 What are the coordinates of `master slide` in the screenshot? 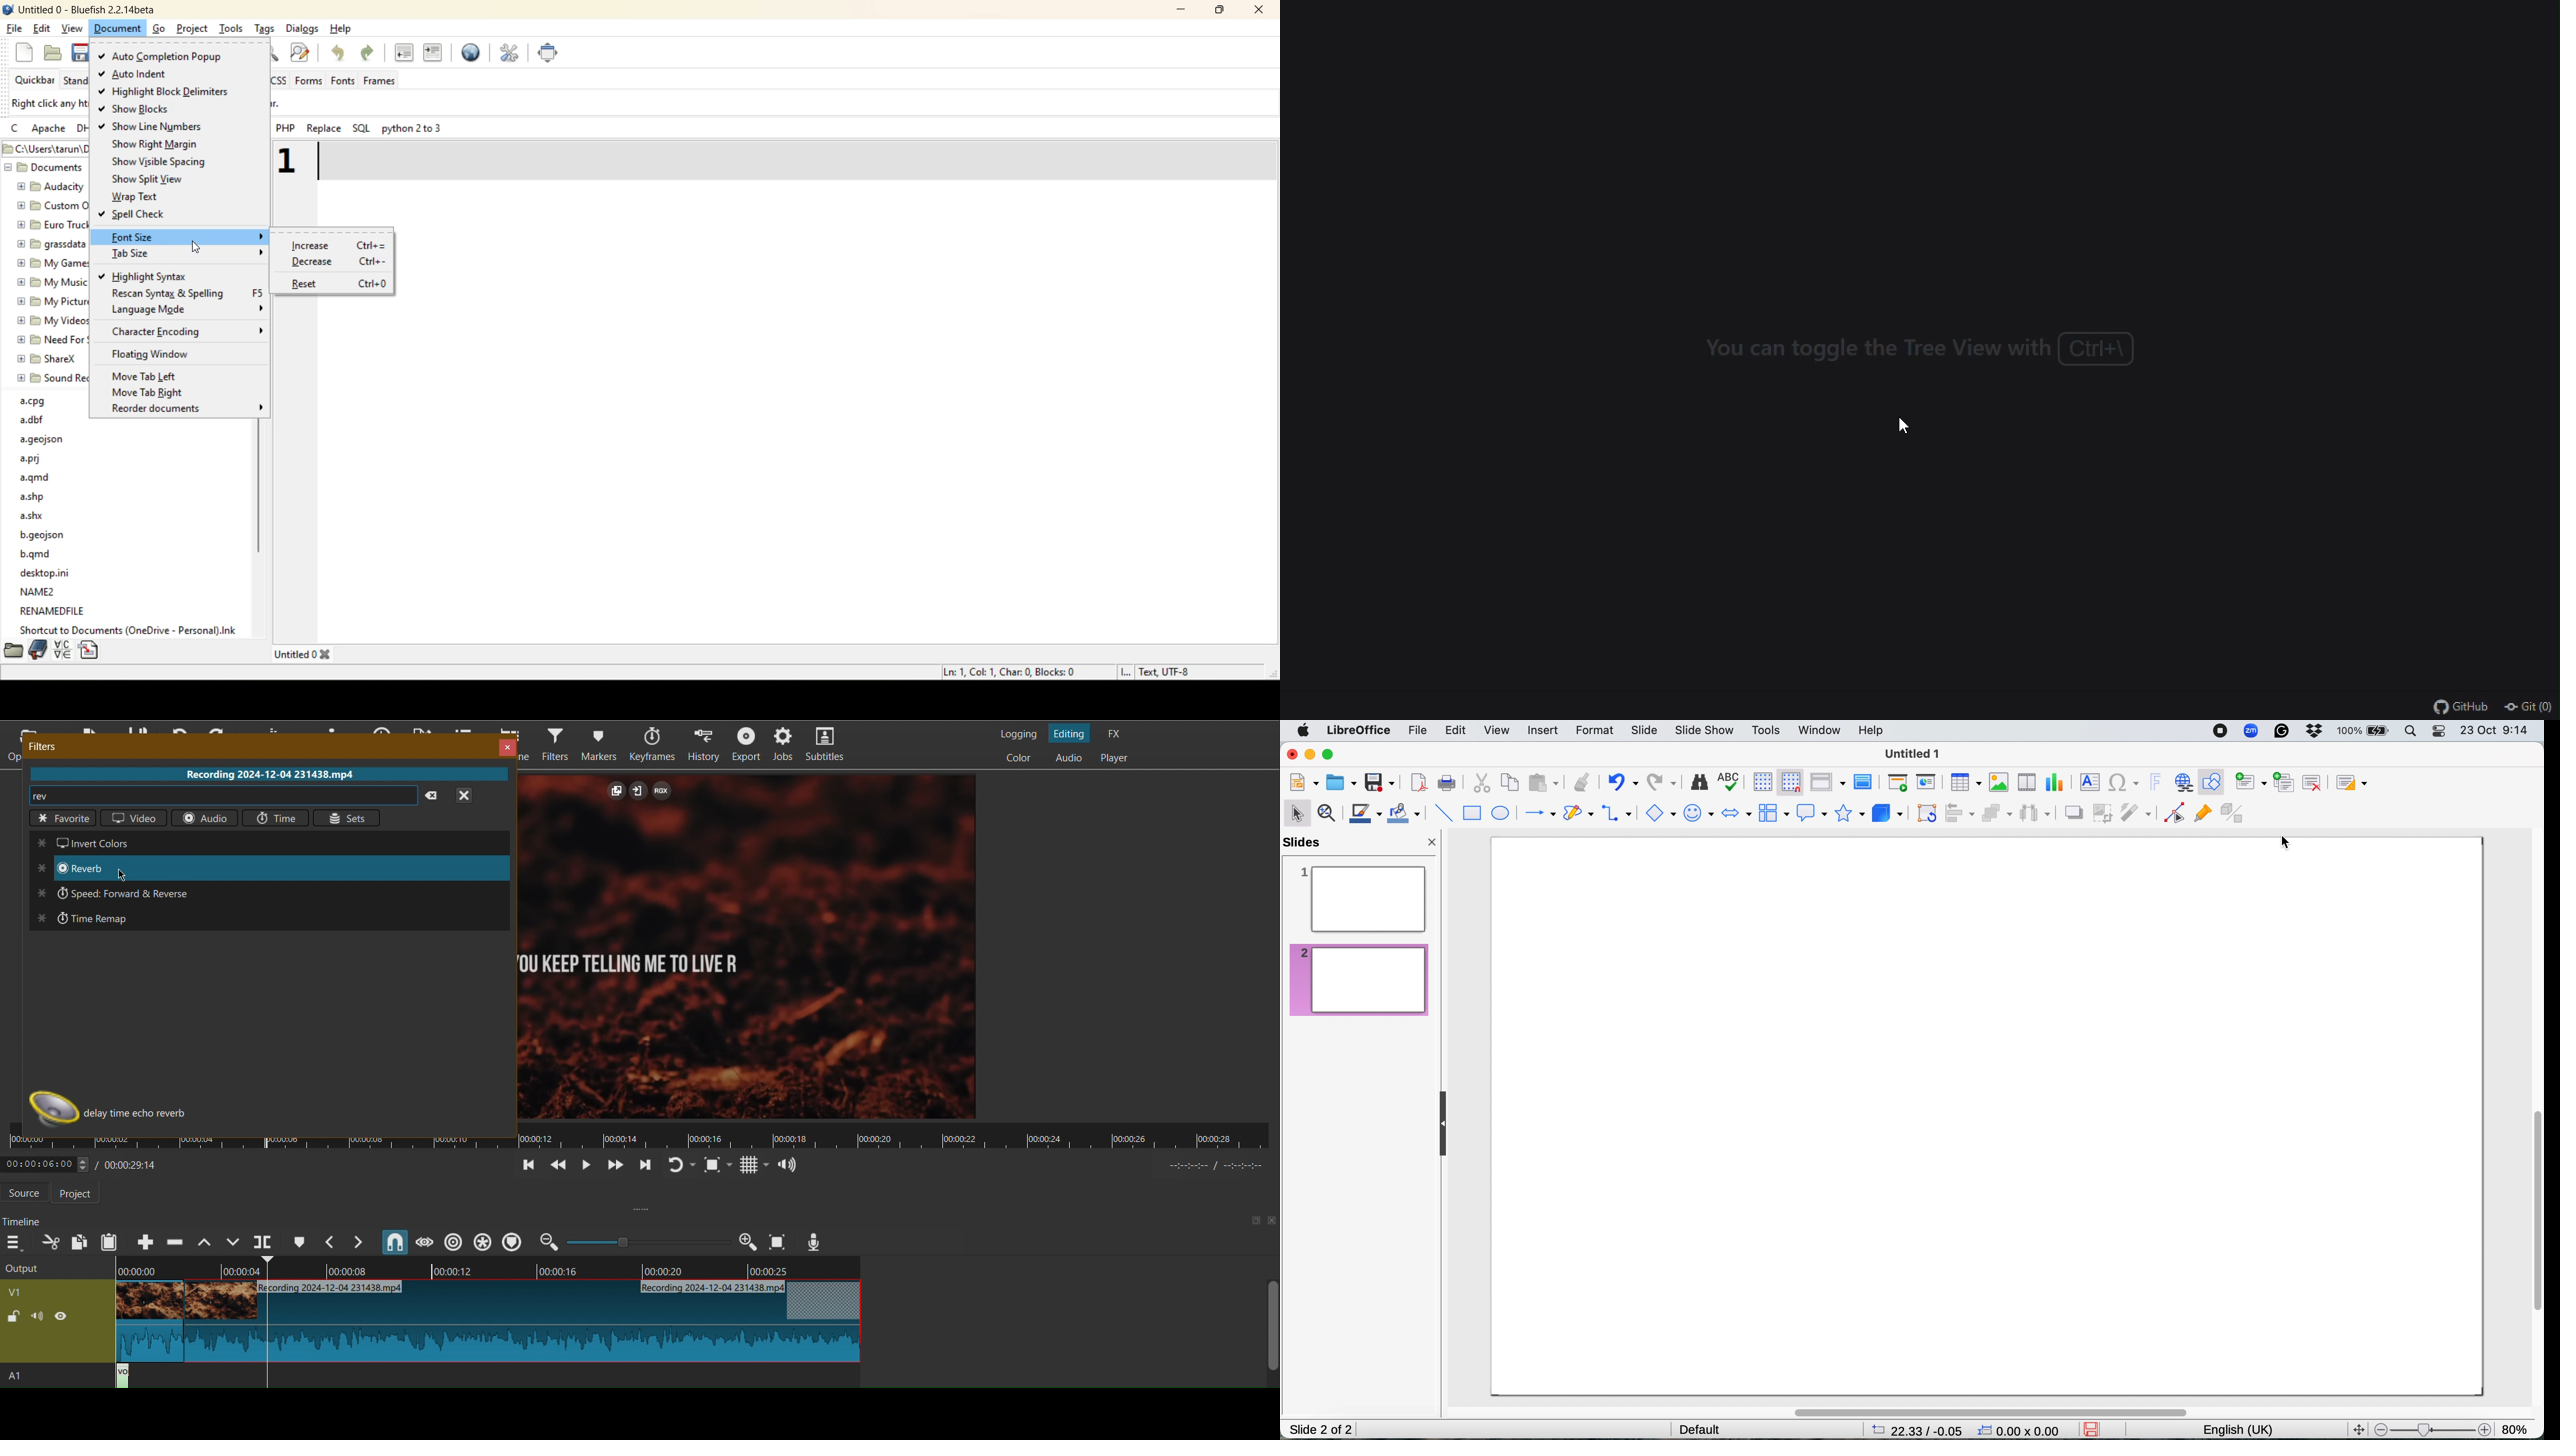 It's located at (1865, 782).